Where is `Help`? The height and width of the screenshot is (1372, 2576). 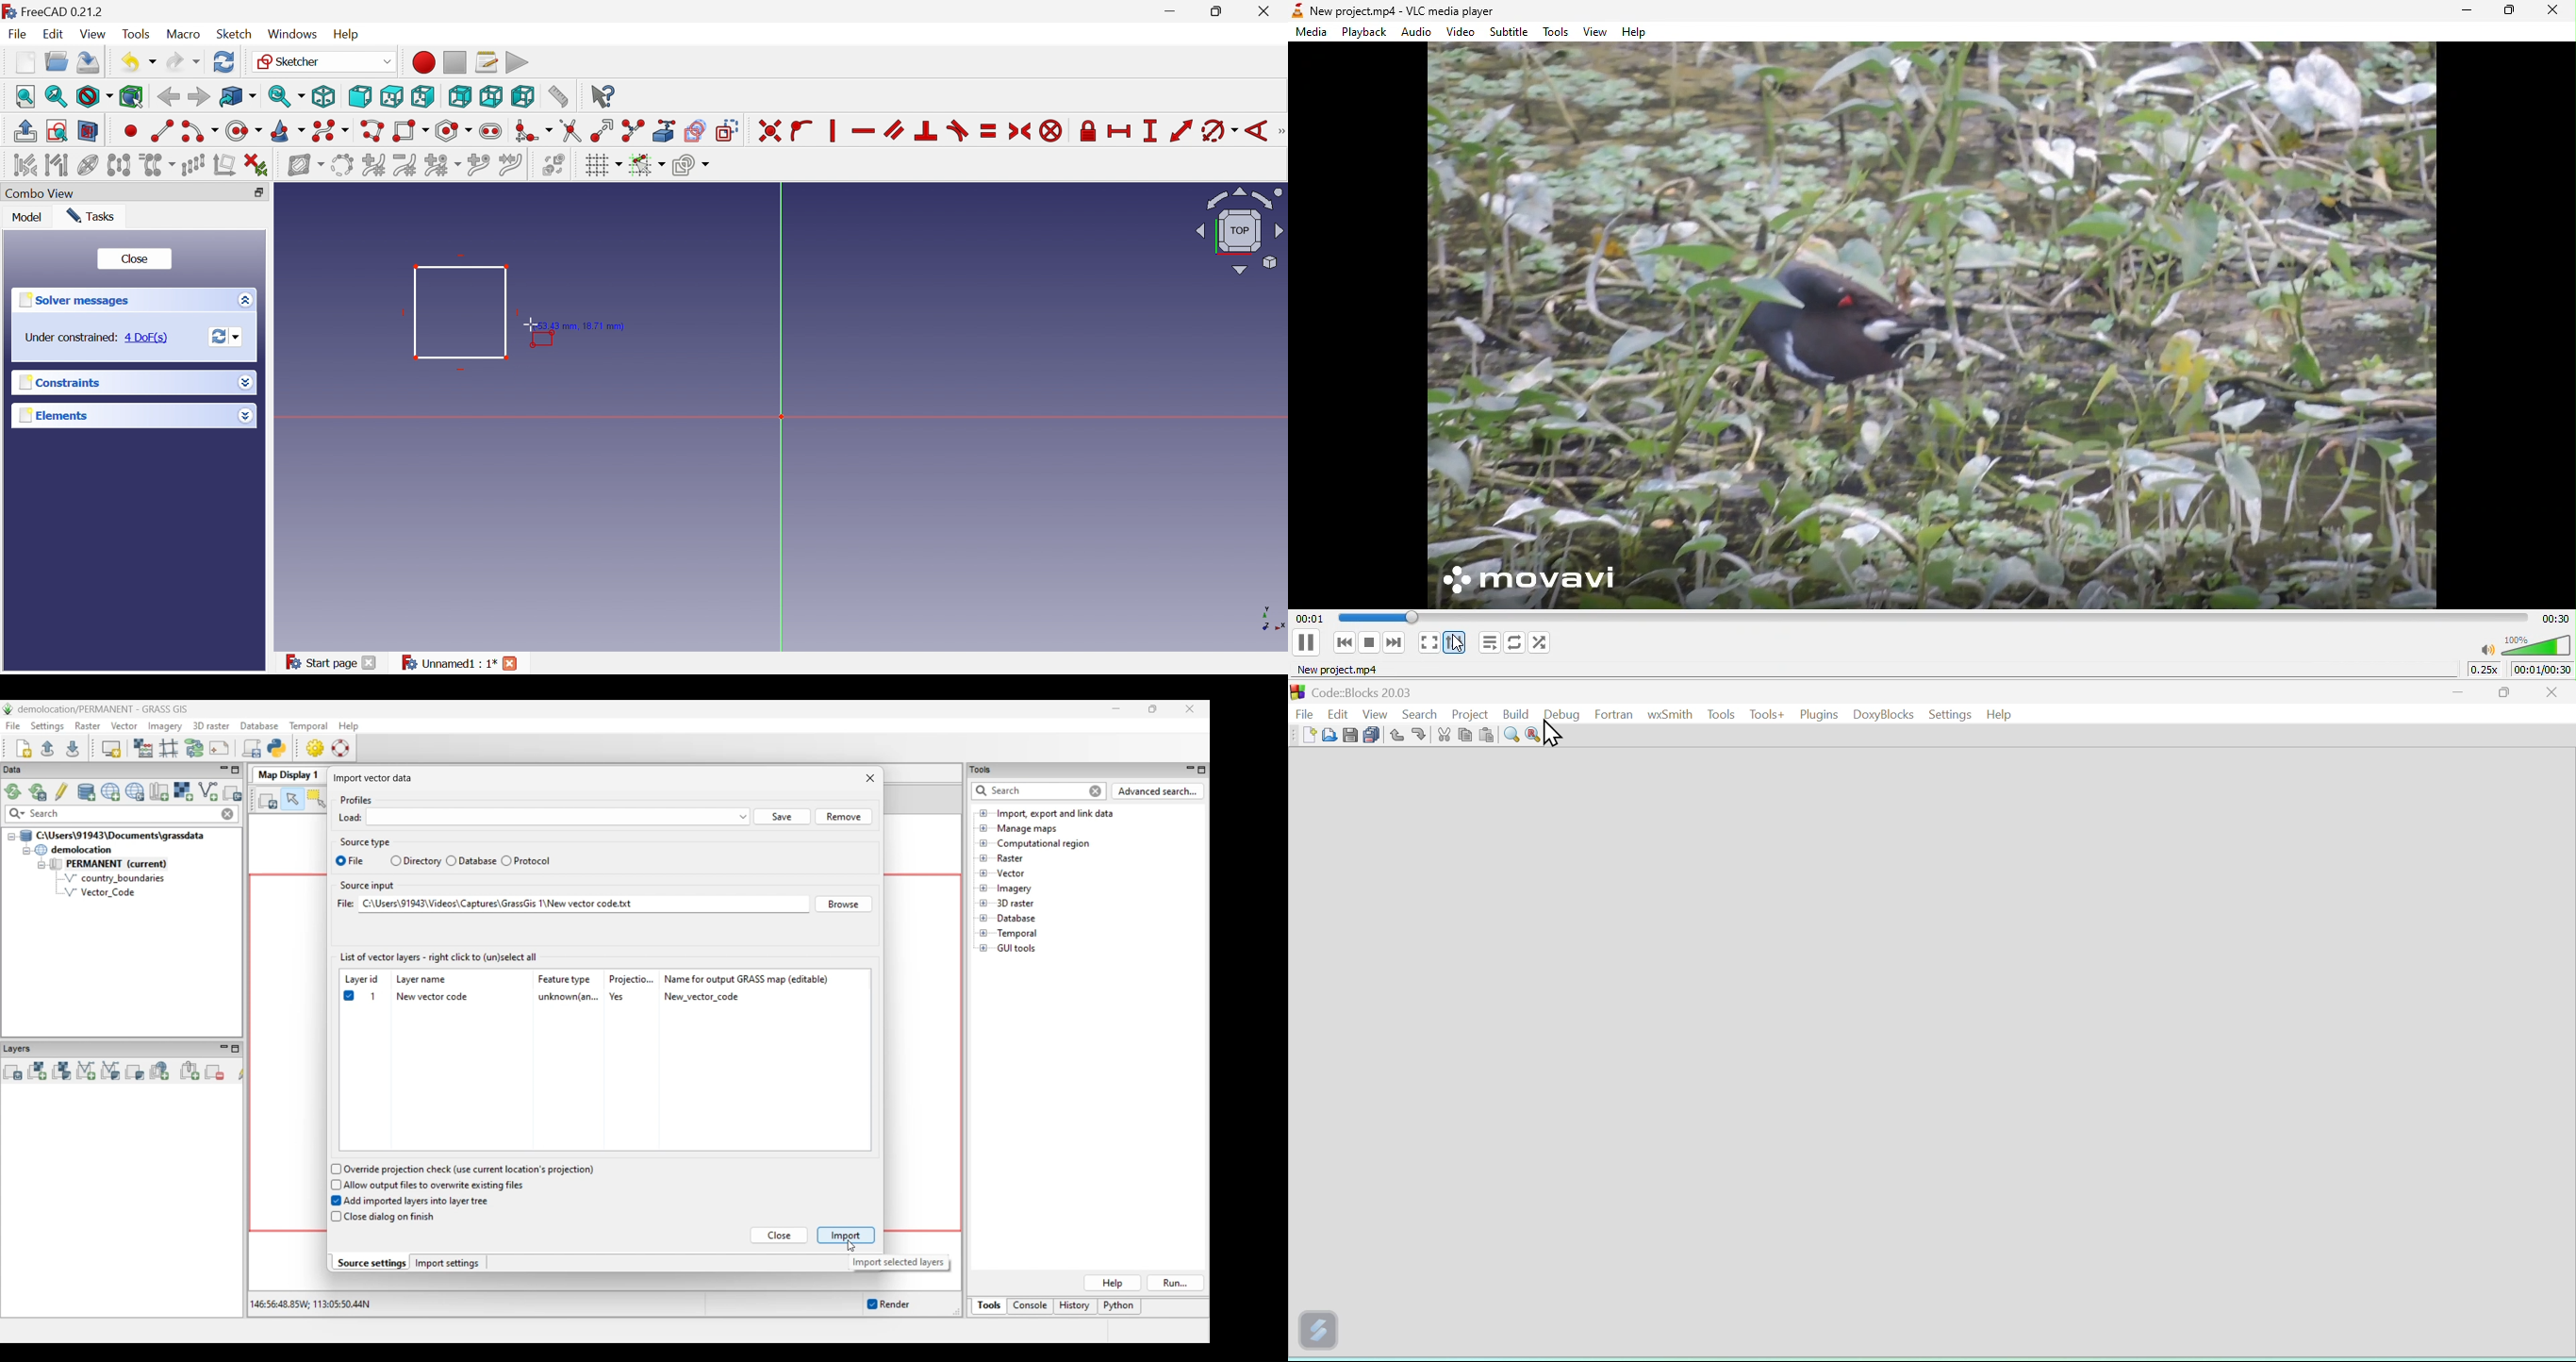 Help is located at coordinates (346, 34).